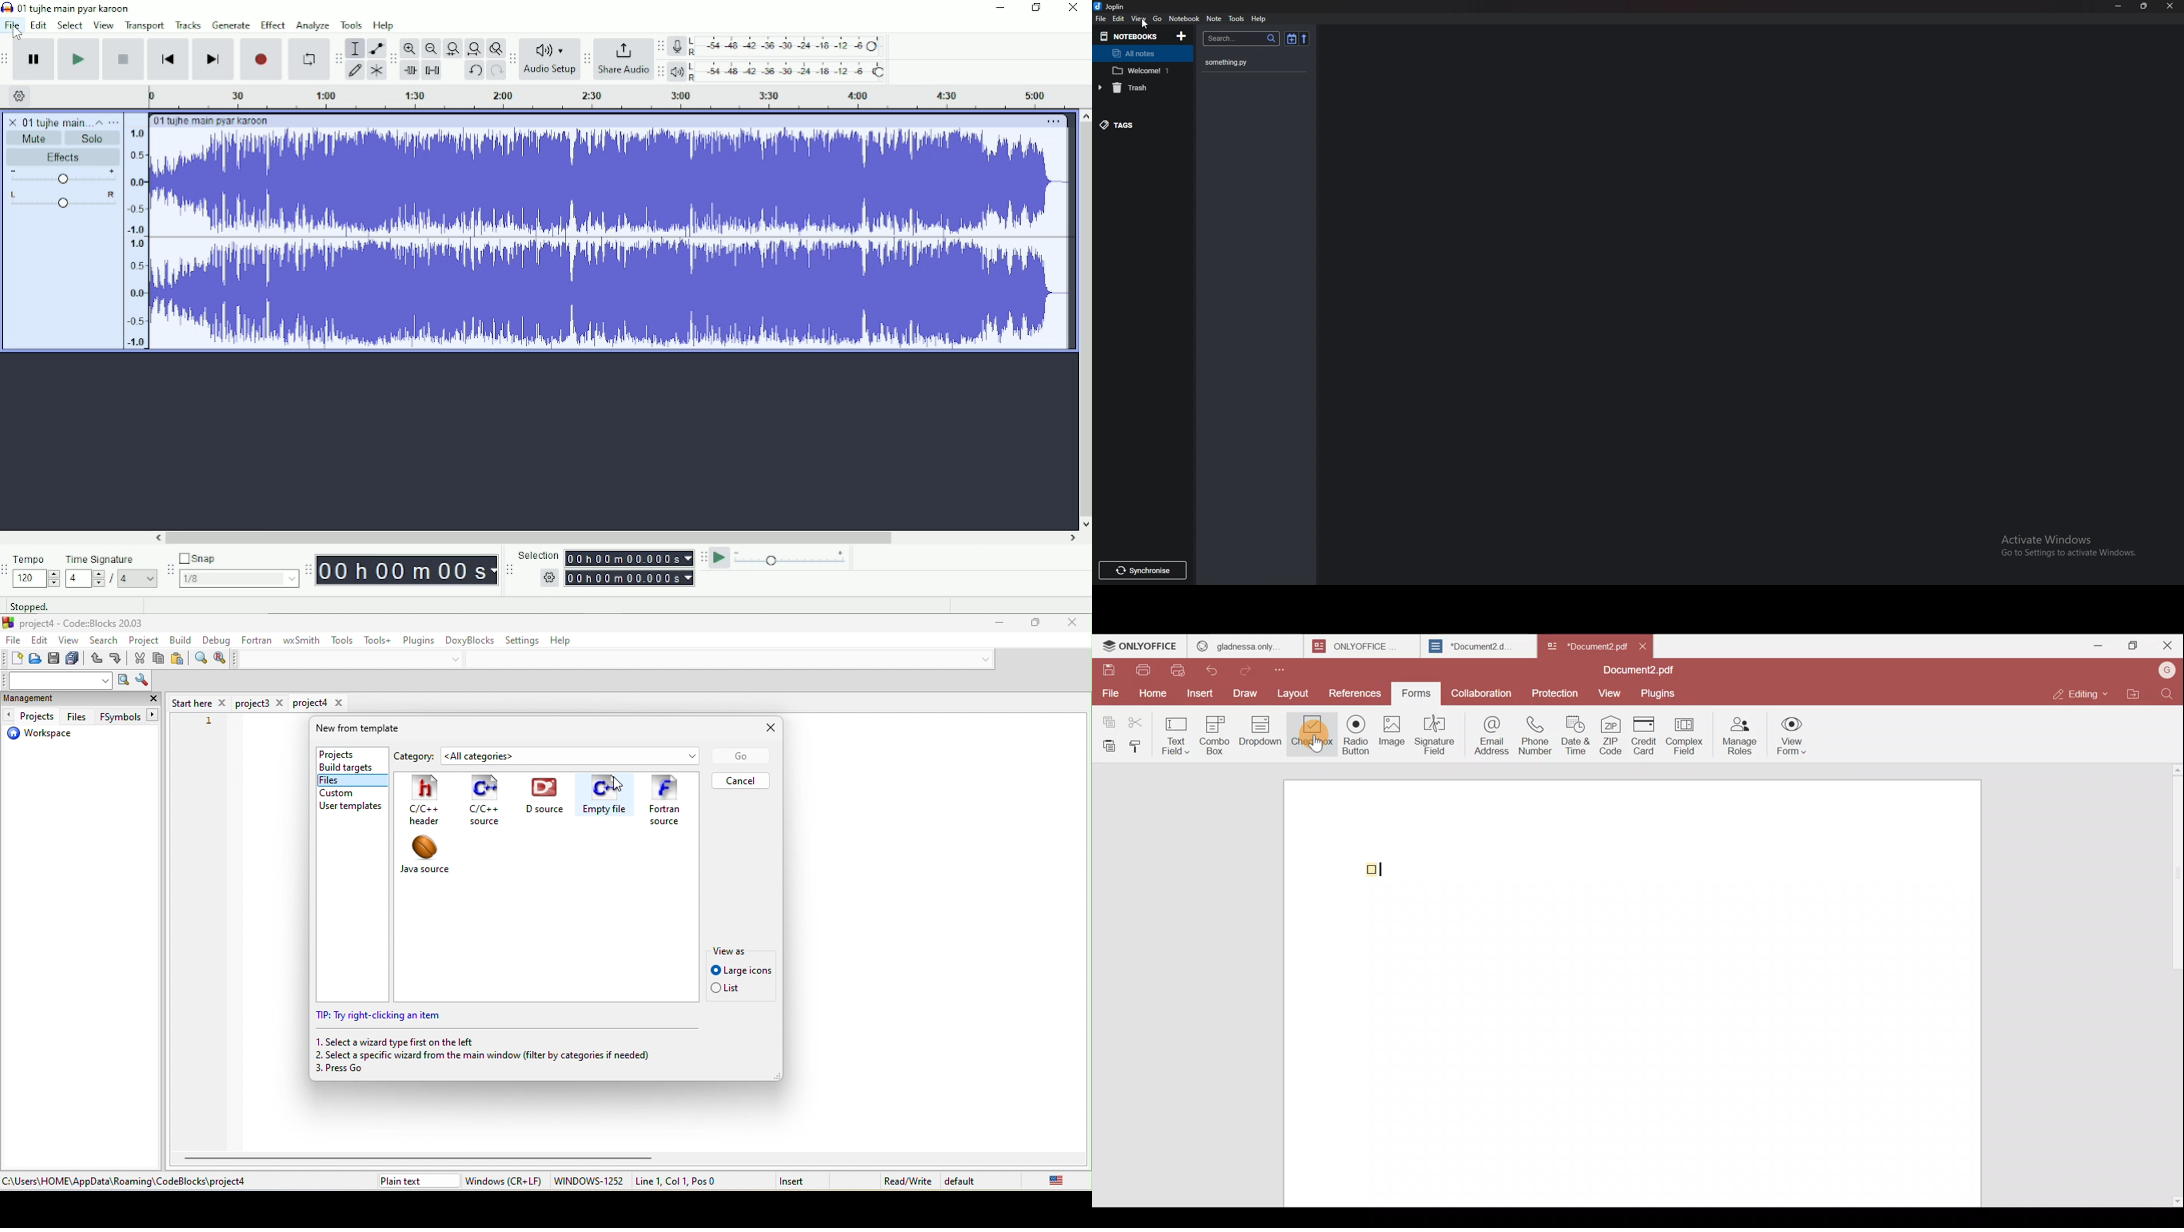 Image resolution: width=2184 pixels, height=1232 pixels. Describe the element at coordinates (342, 792) in the screenshot. I see `custom` at that location.